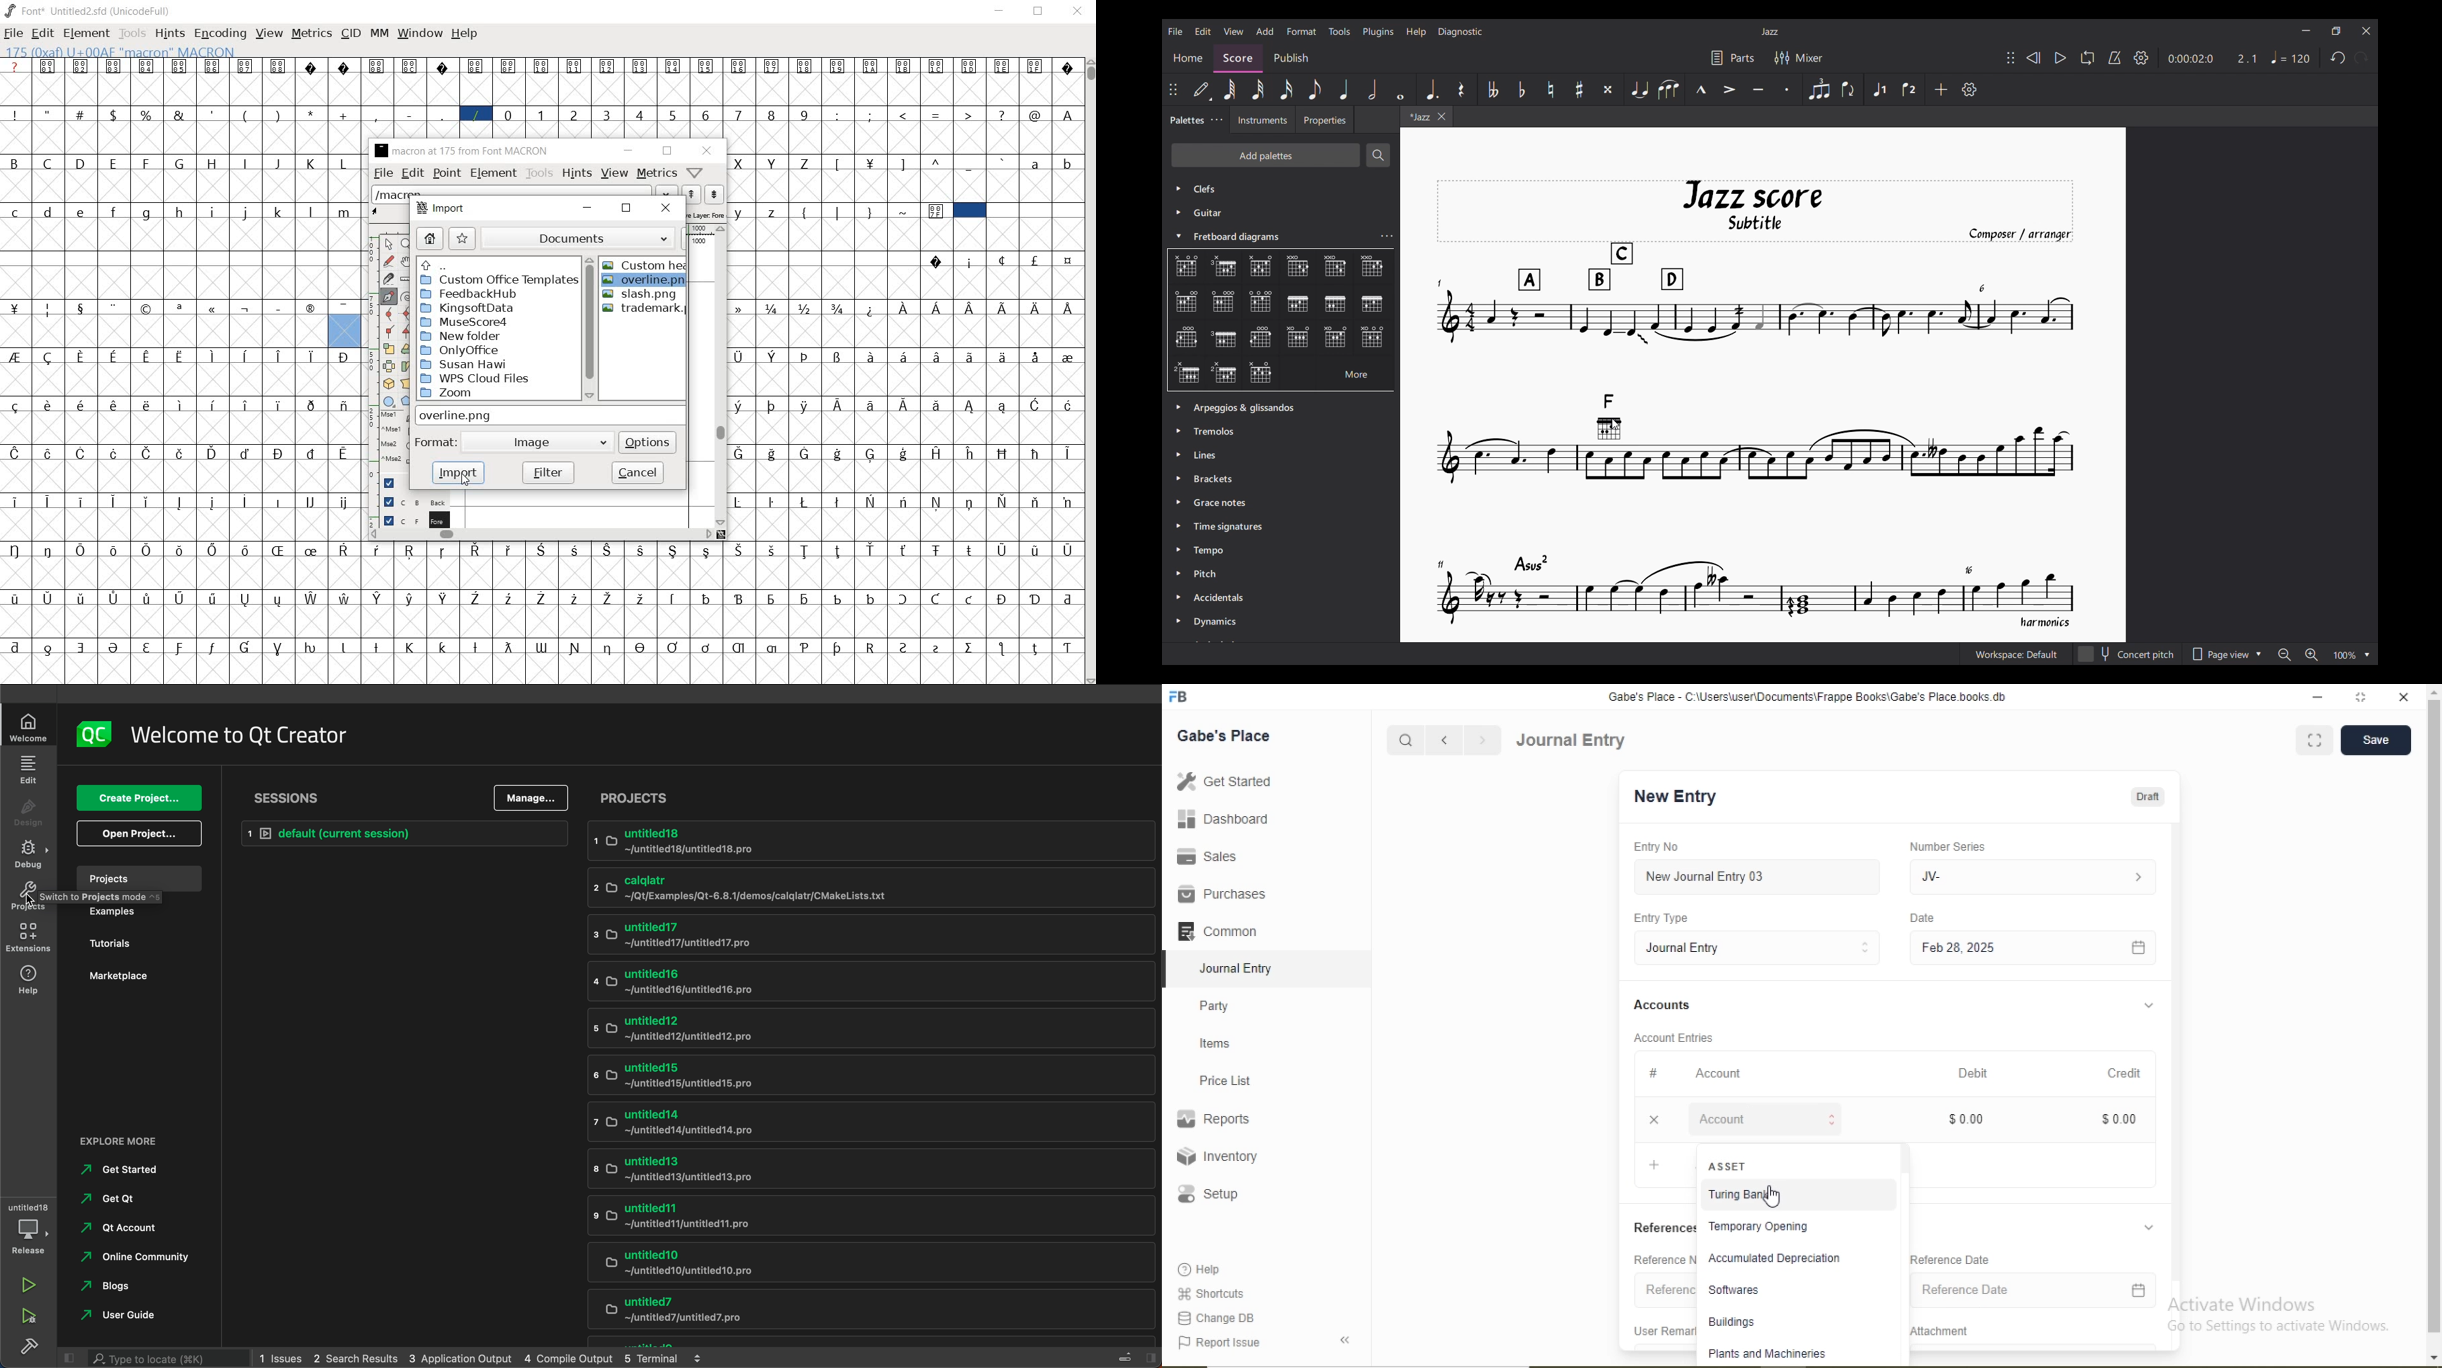  What do you see at coordinates (905, 646) in the screenshot?
I see `Symbol` at bounding box center [905, 646].